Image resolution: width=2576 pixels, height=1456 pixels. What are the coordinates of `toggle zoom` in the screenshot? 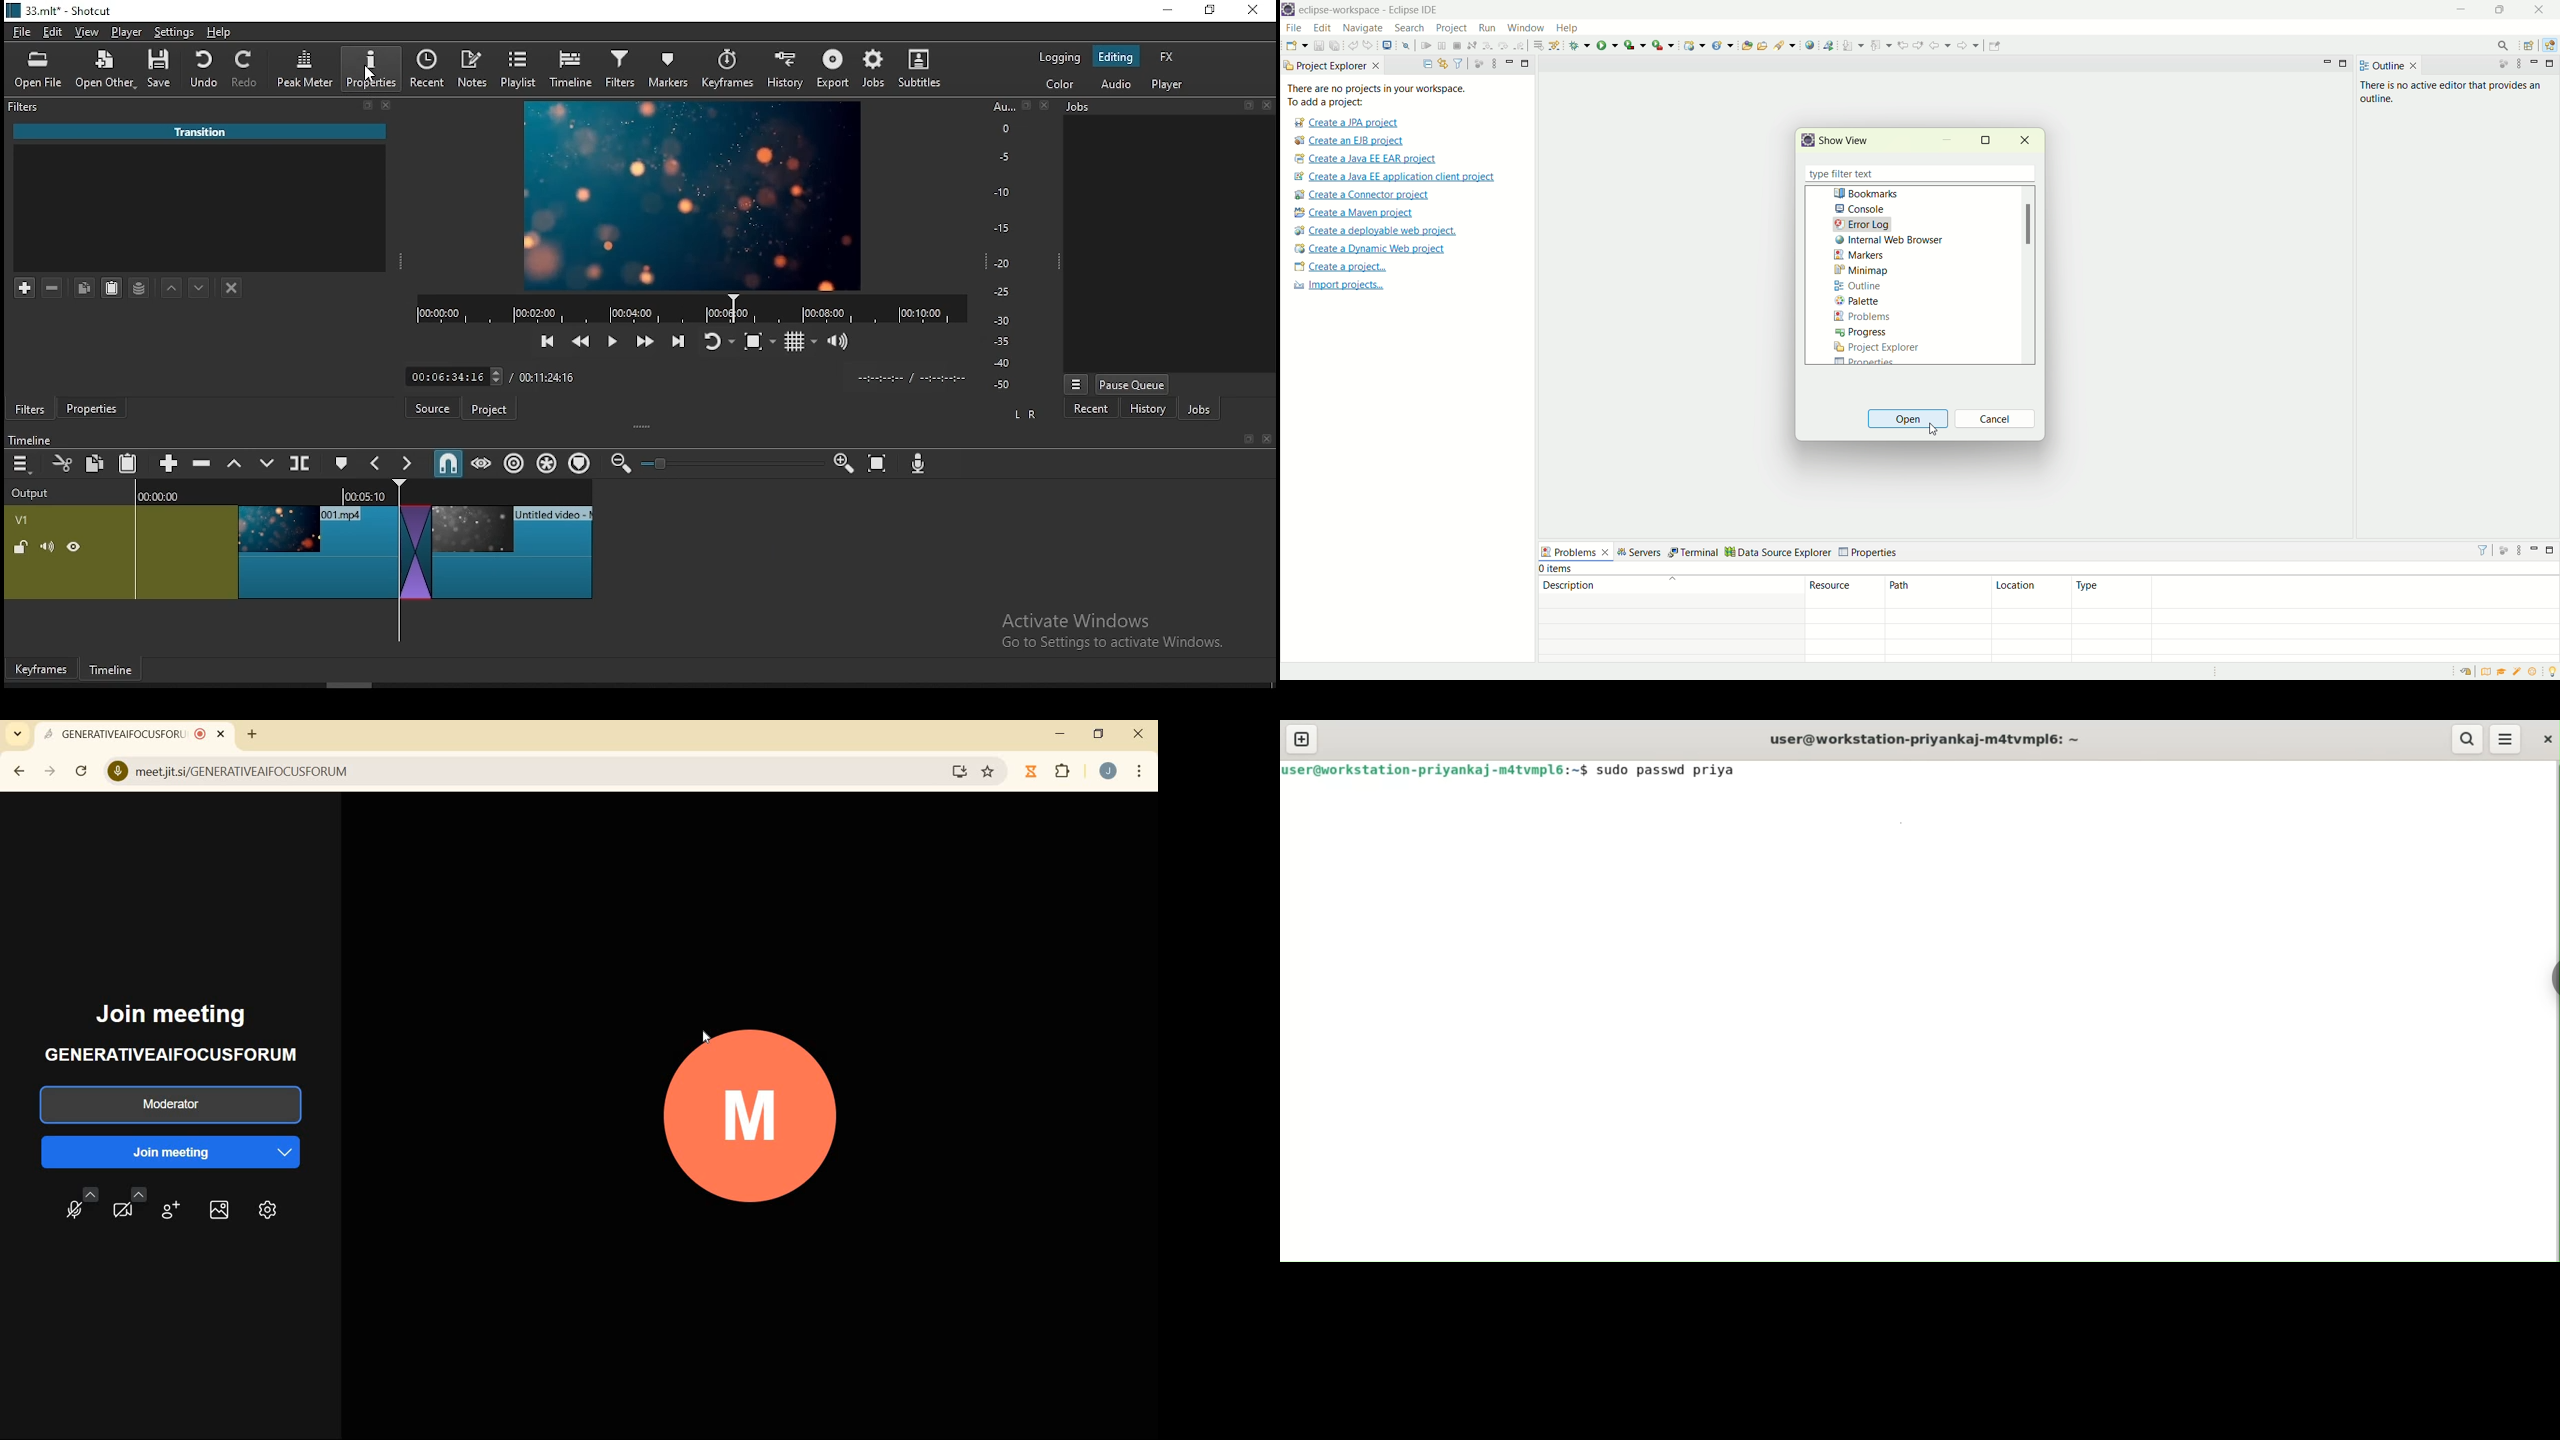 It's located at (759, 341).